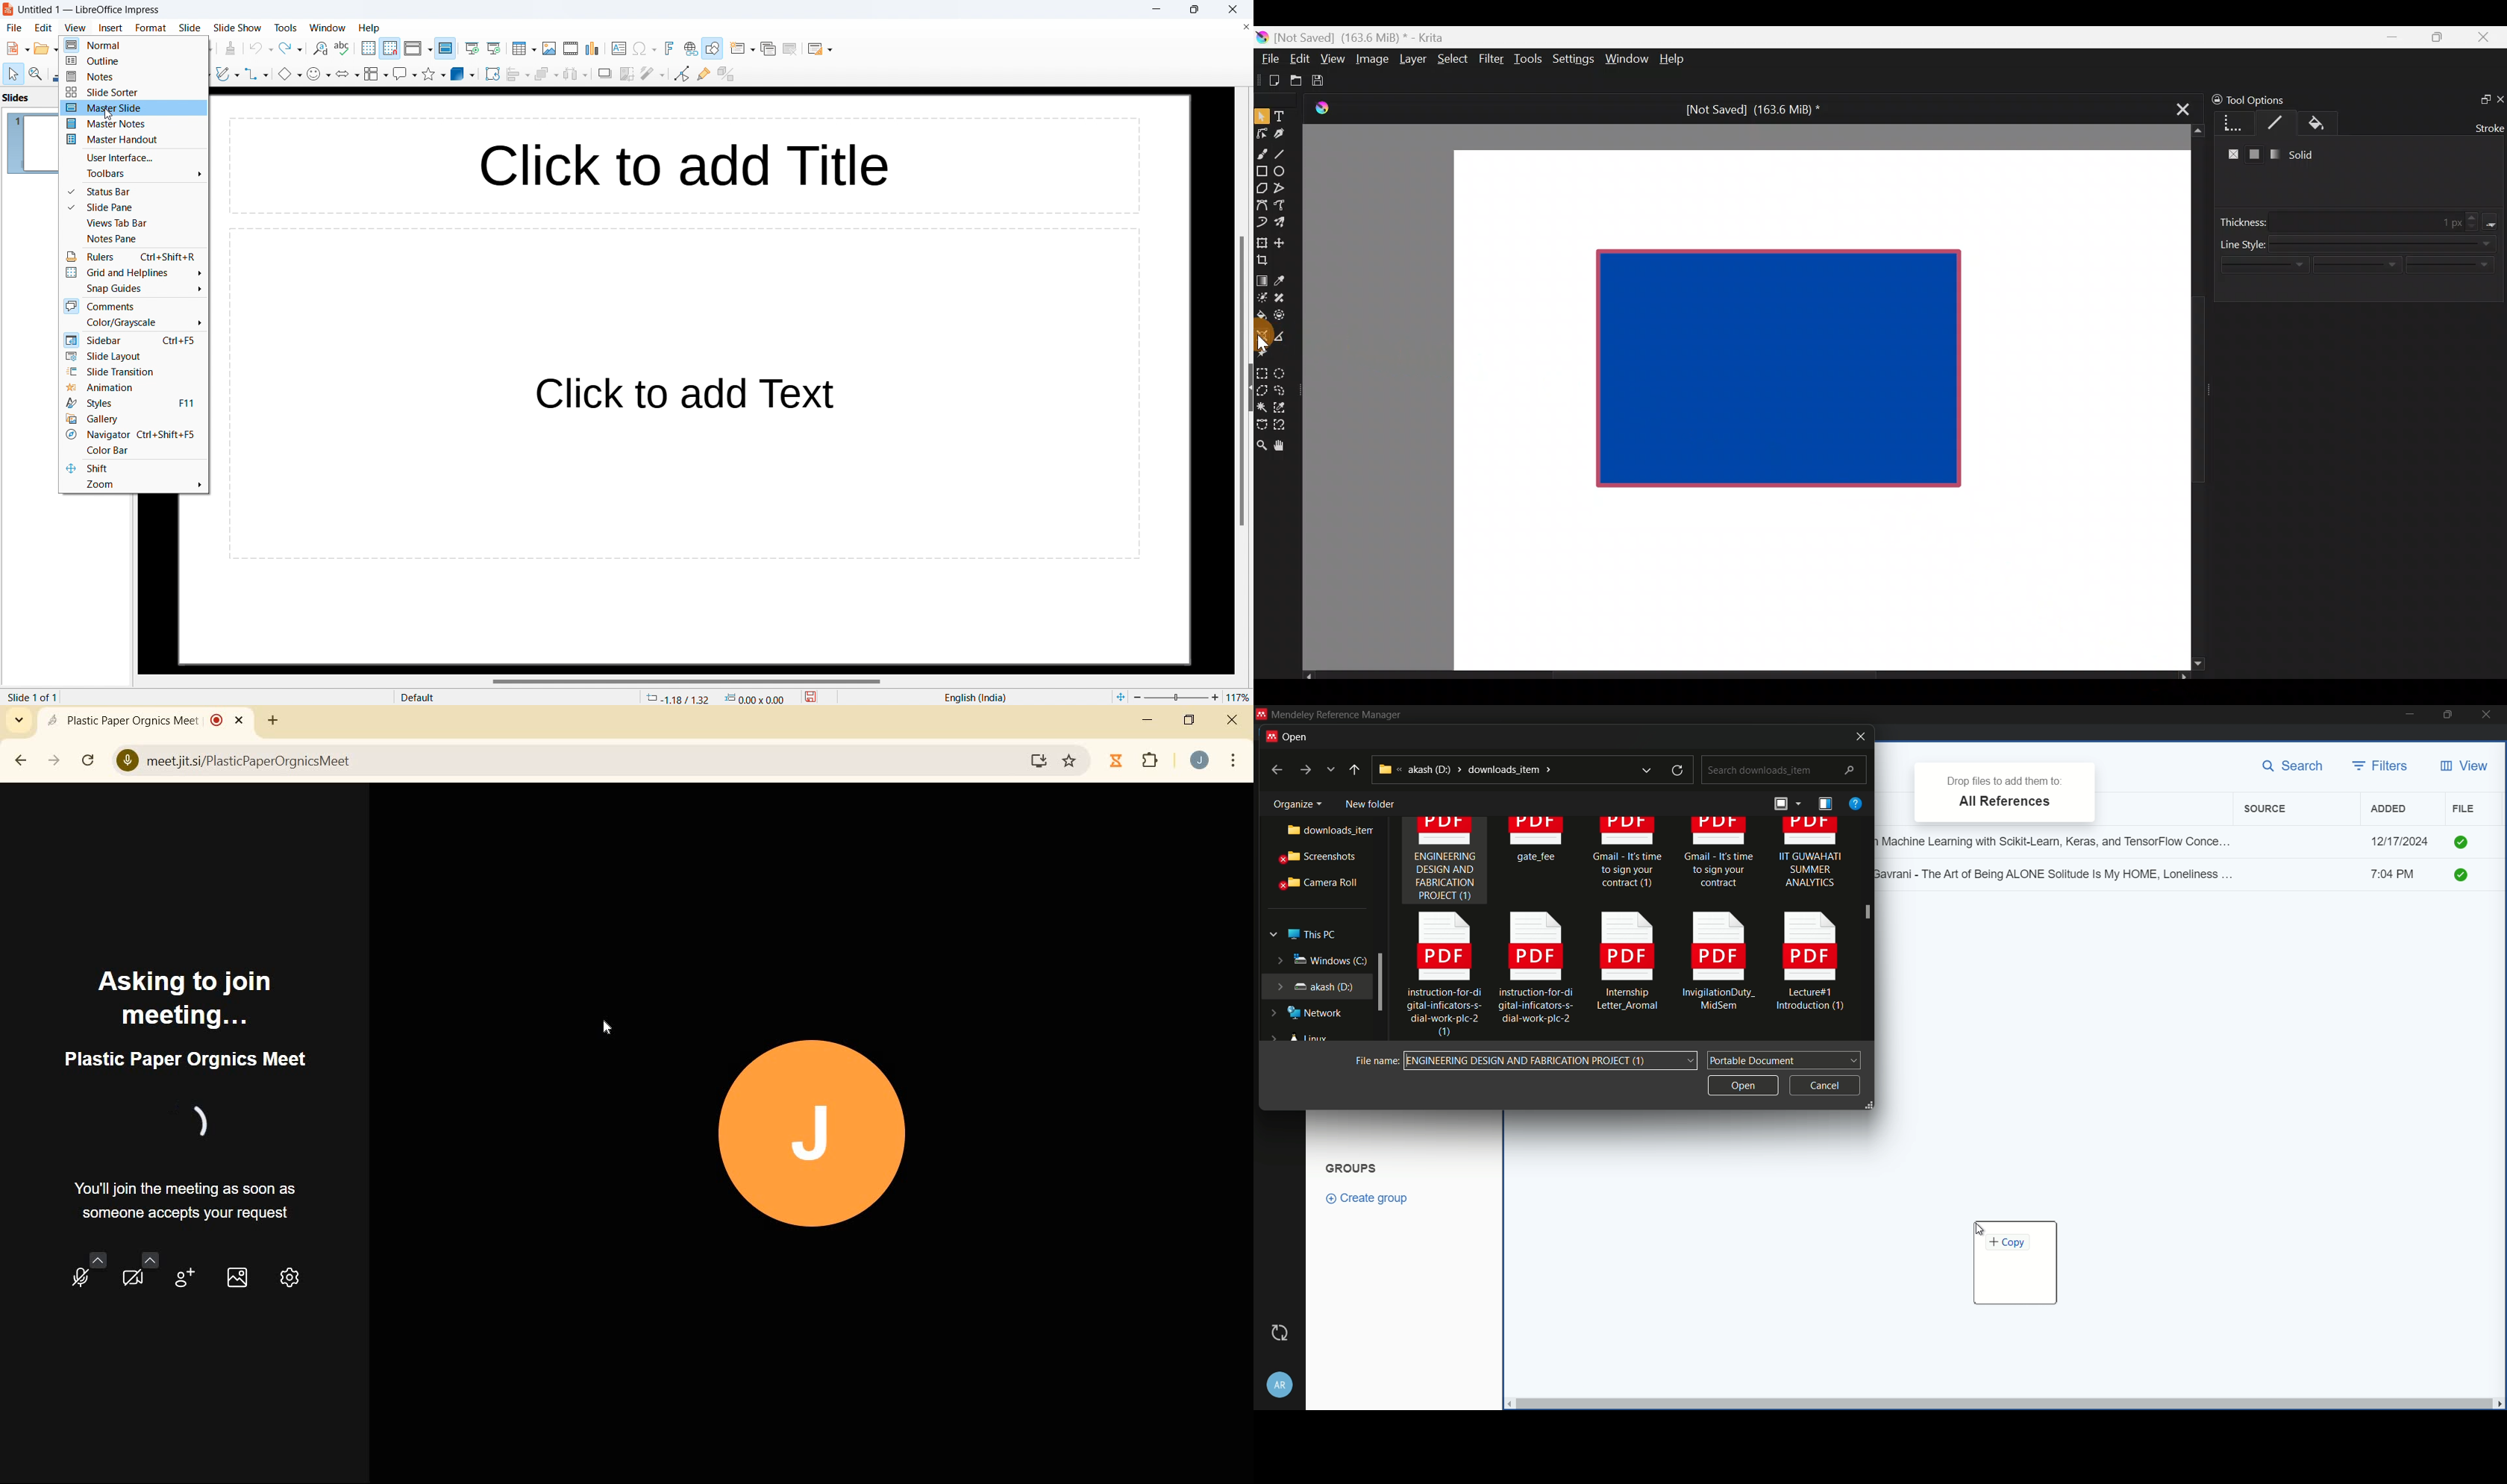 The width and height of the screenshot is (2520, 1484). I want to click on gallery, so click(134, 418).